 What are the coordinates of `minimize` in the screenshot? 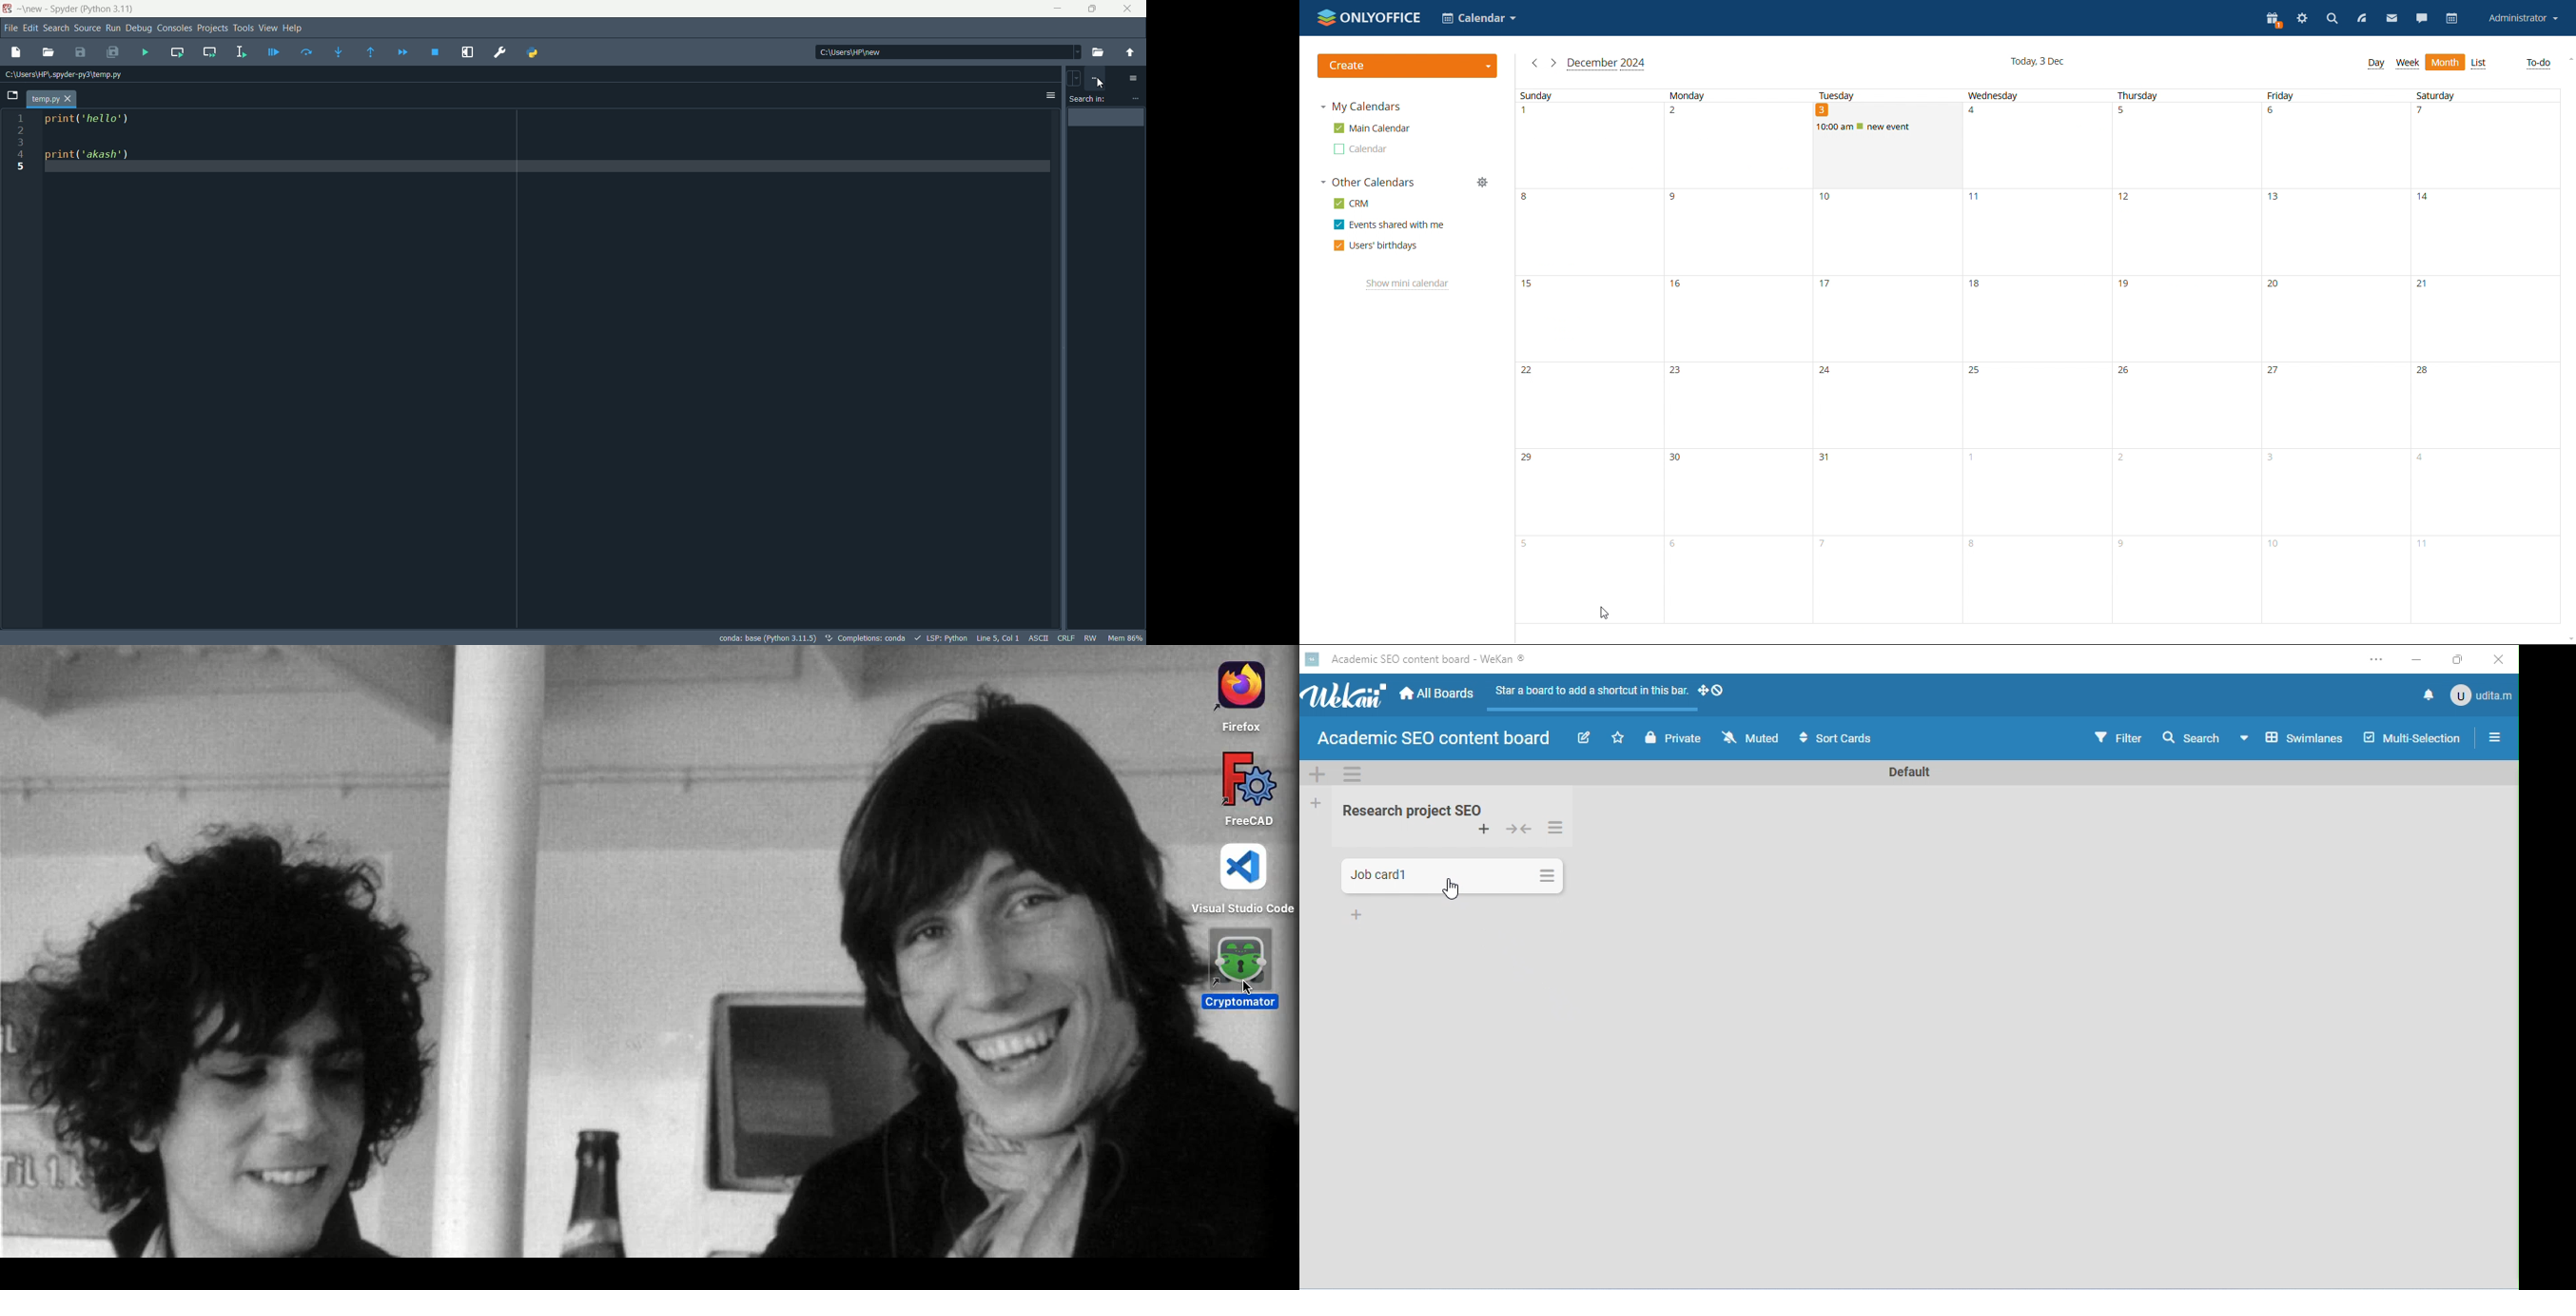 It's located at (1058, 8).